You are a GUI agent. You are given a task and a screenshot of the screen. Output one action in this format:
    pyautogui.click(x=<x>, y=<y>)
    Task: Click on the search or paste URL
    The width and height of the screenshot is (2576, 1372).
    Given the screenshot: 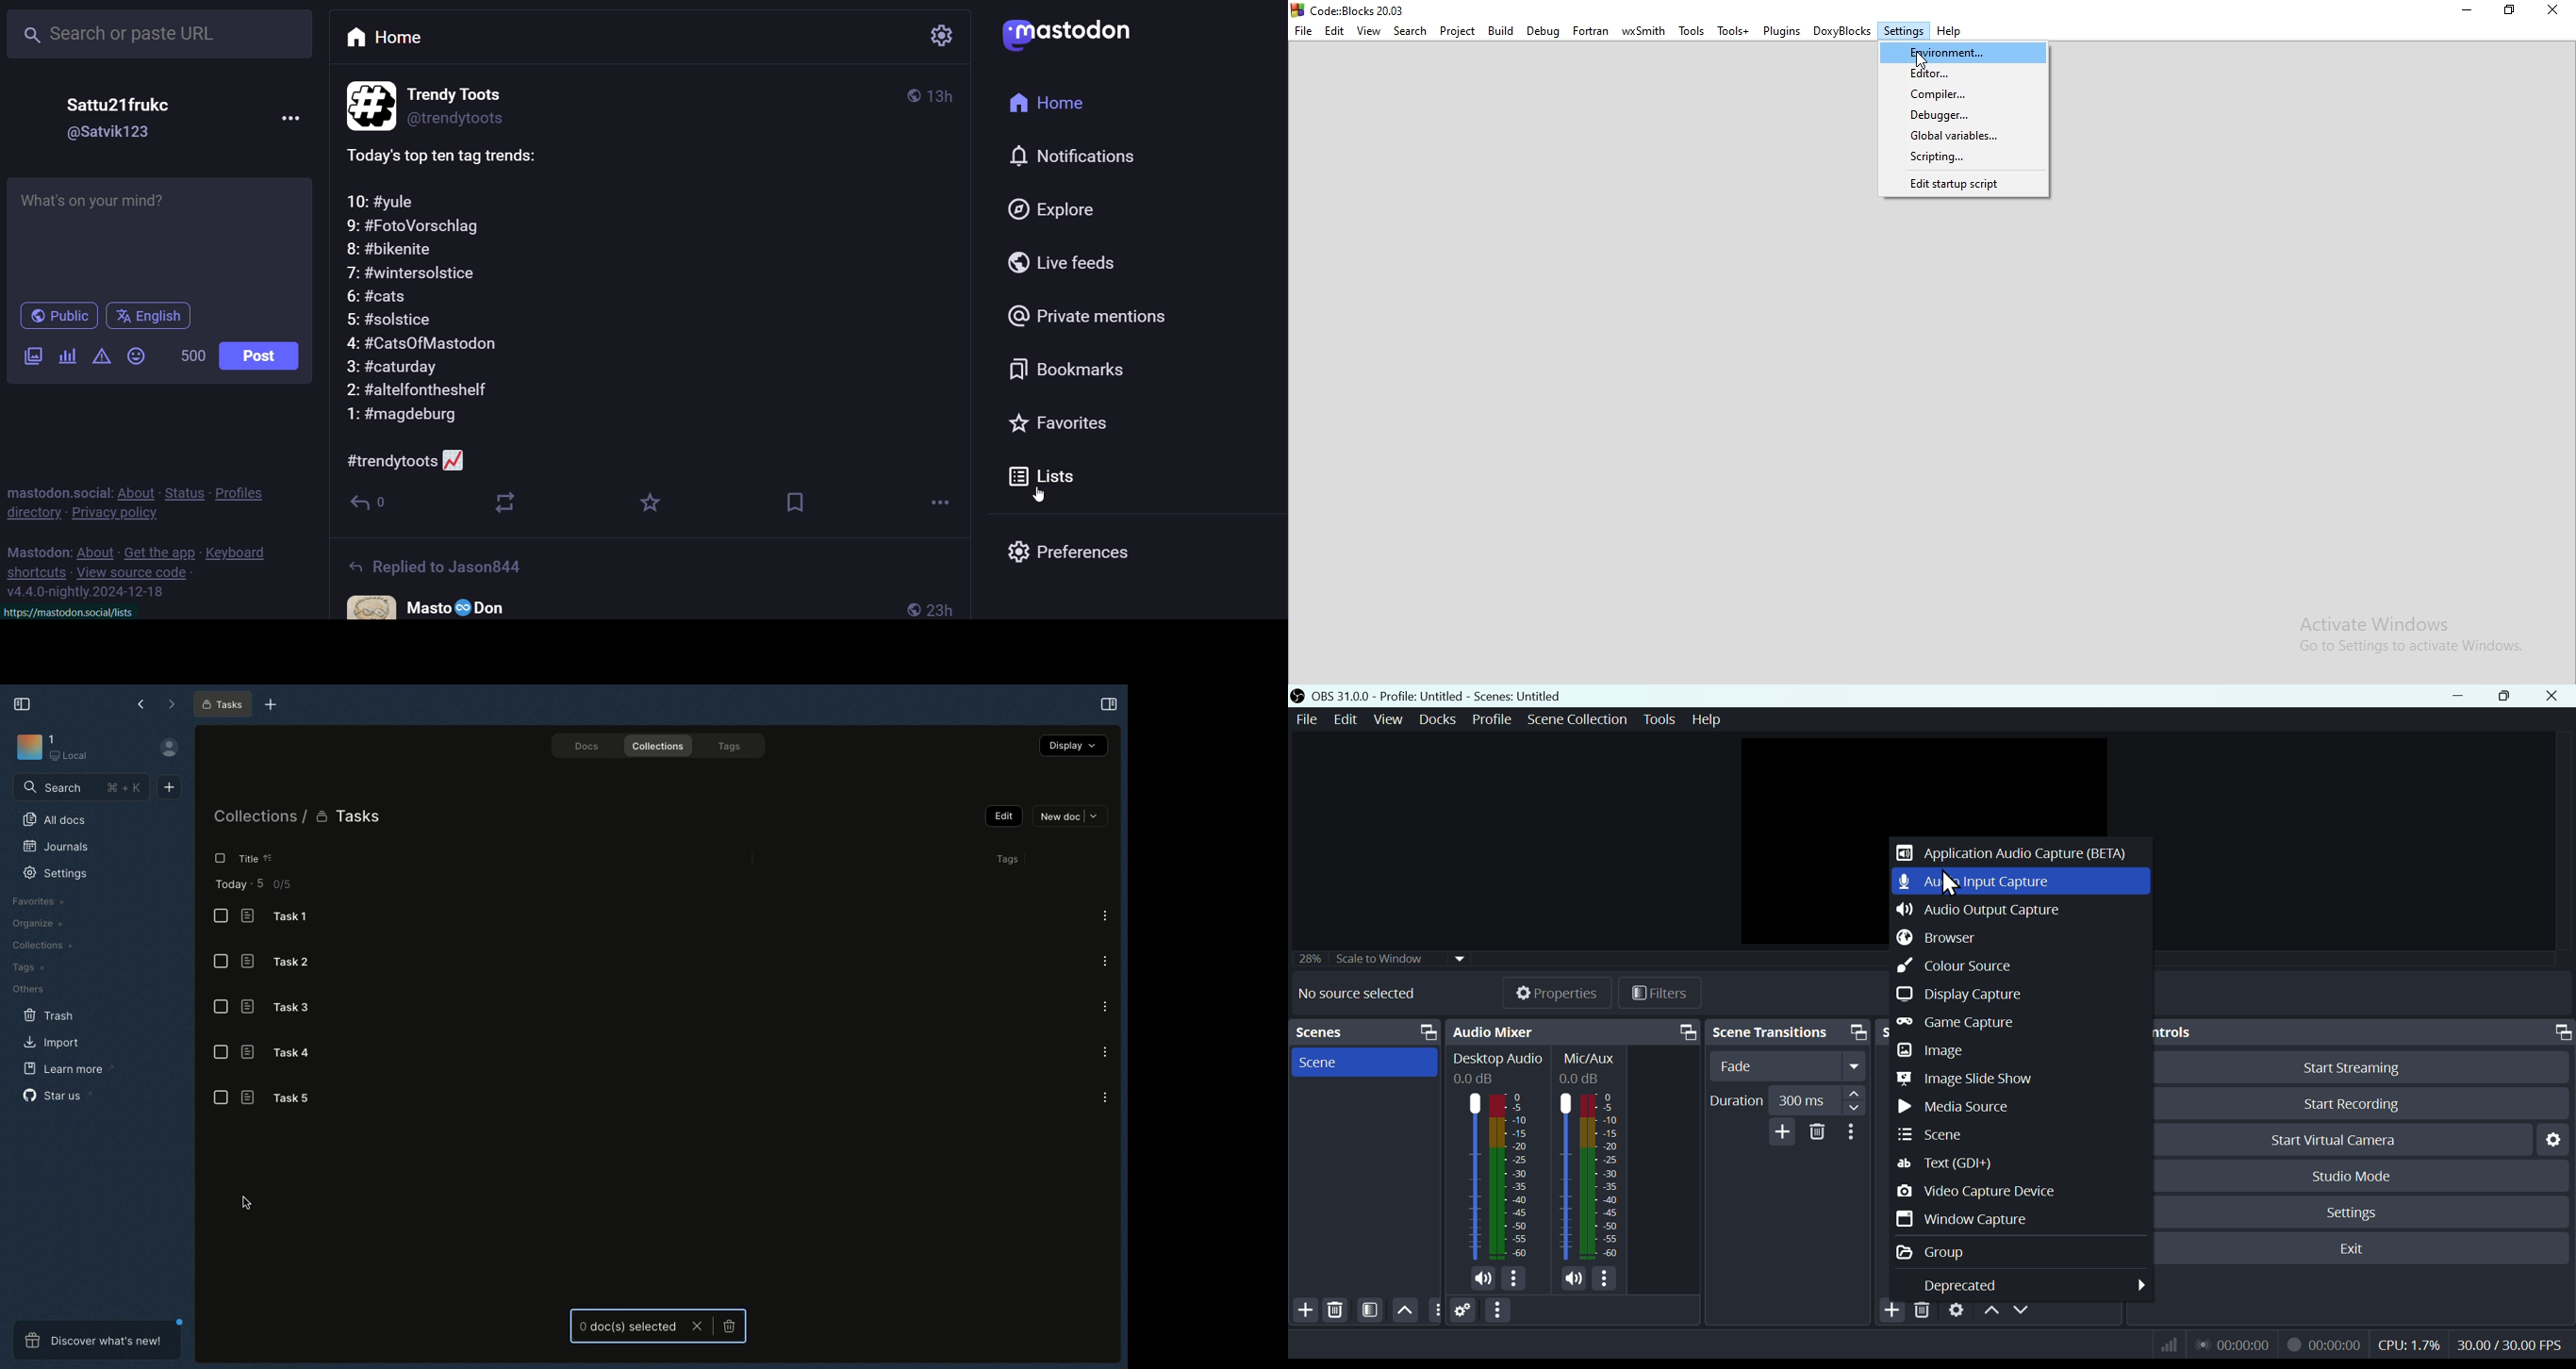 What is the action you would take?
    pyautogui.click(x=164, y=31)
    